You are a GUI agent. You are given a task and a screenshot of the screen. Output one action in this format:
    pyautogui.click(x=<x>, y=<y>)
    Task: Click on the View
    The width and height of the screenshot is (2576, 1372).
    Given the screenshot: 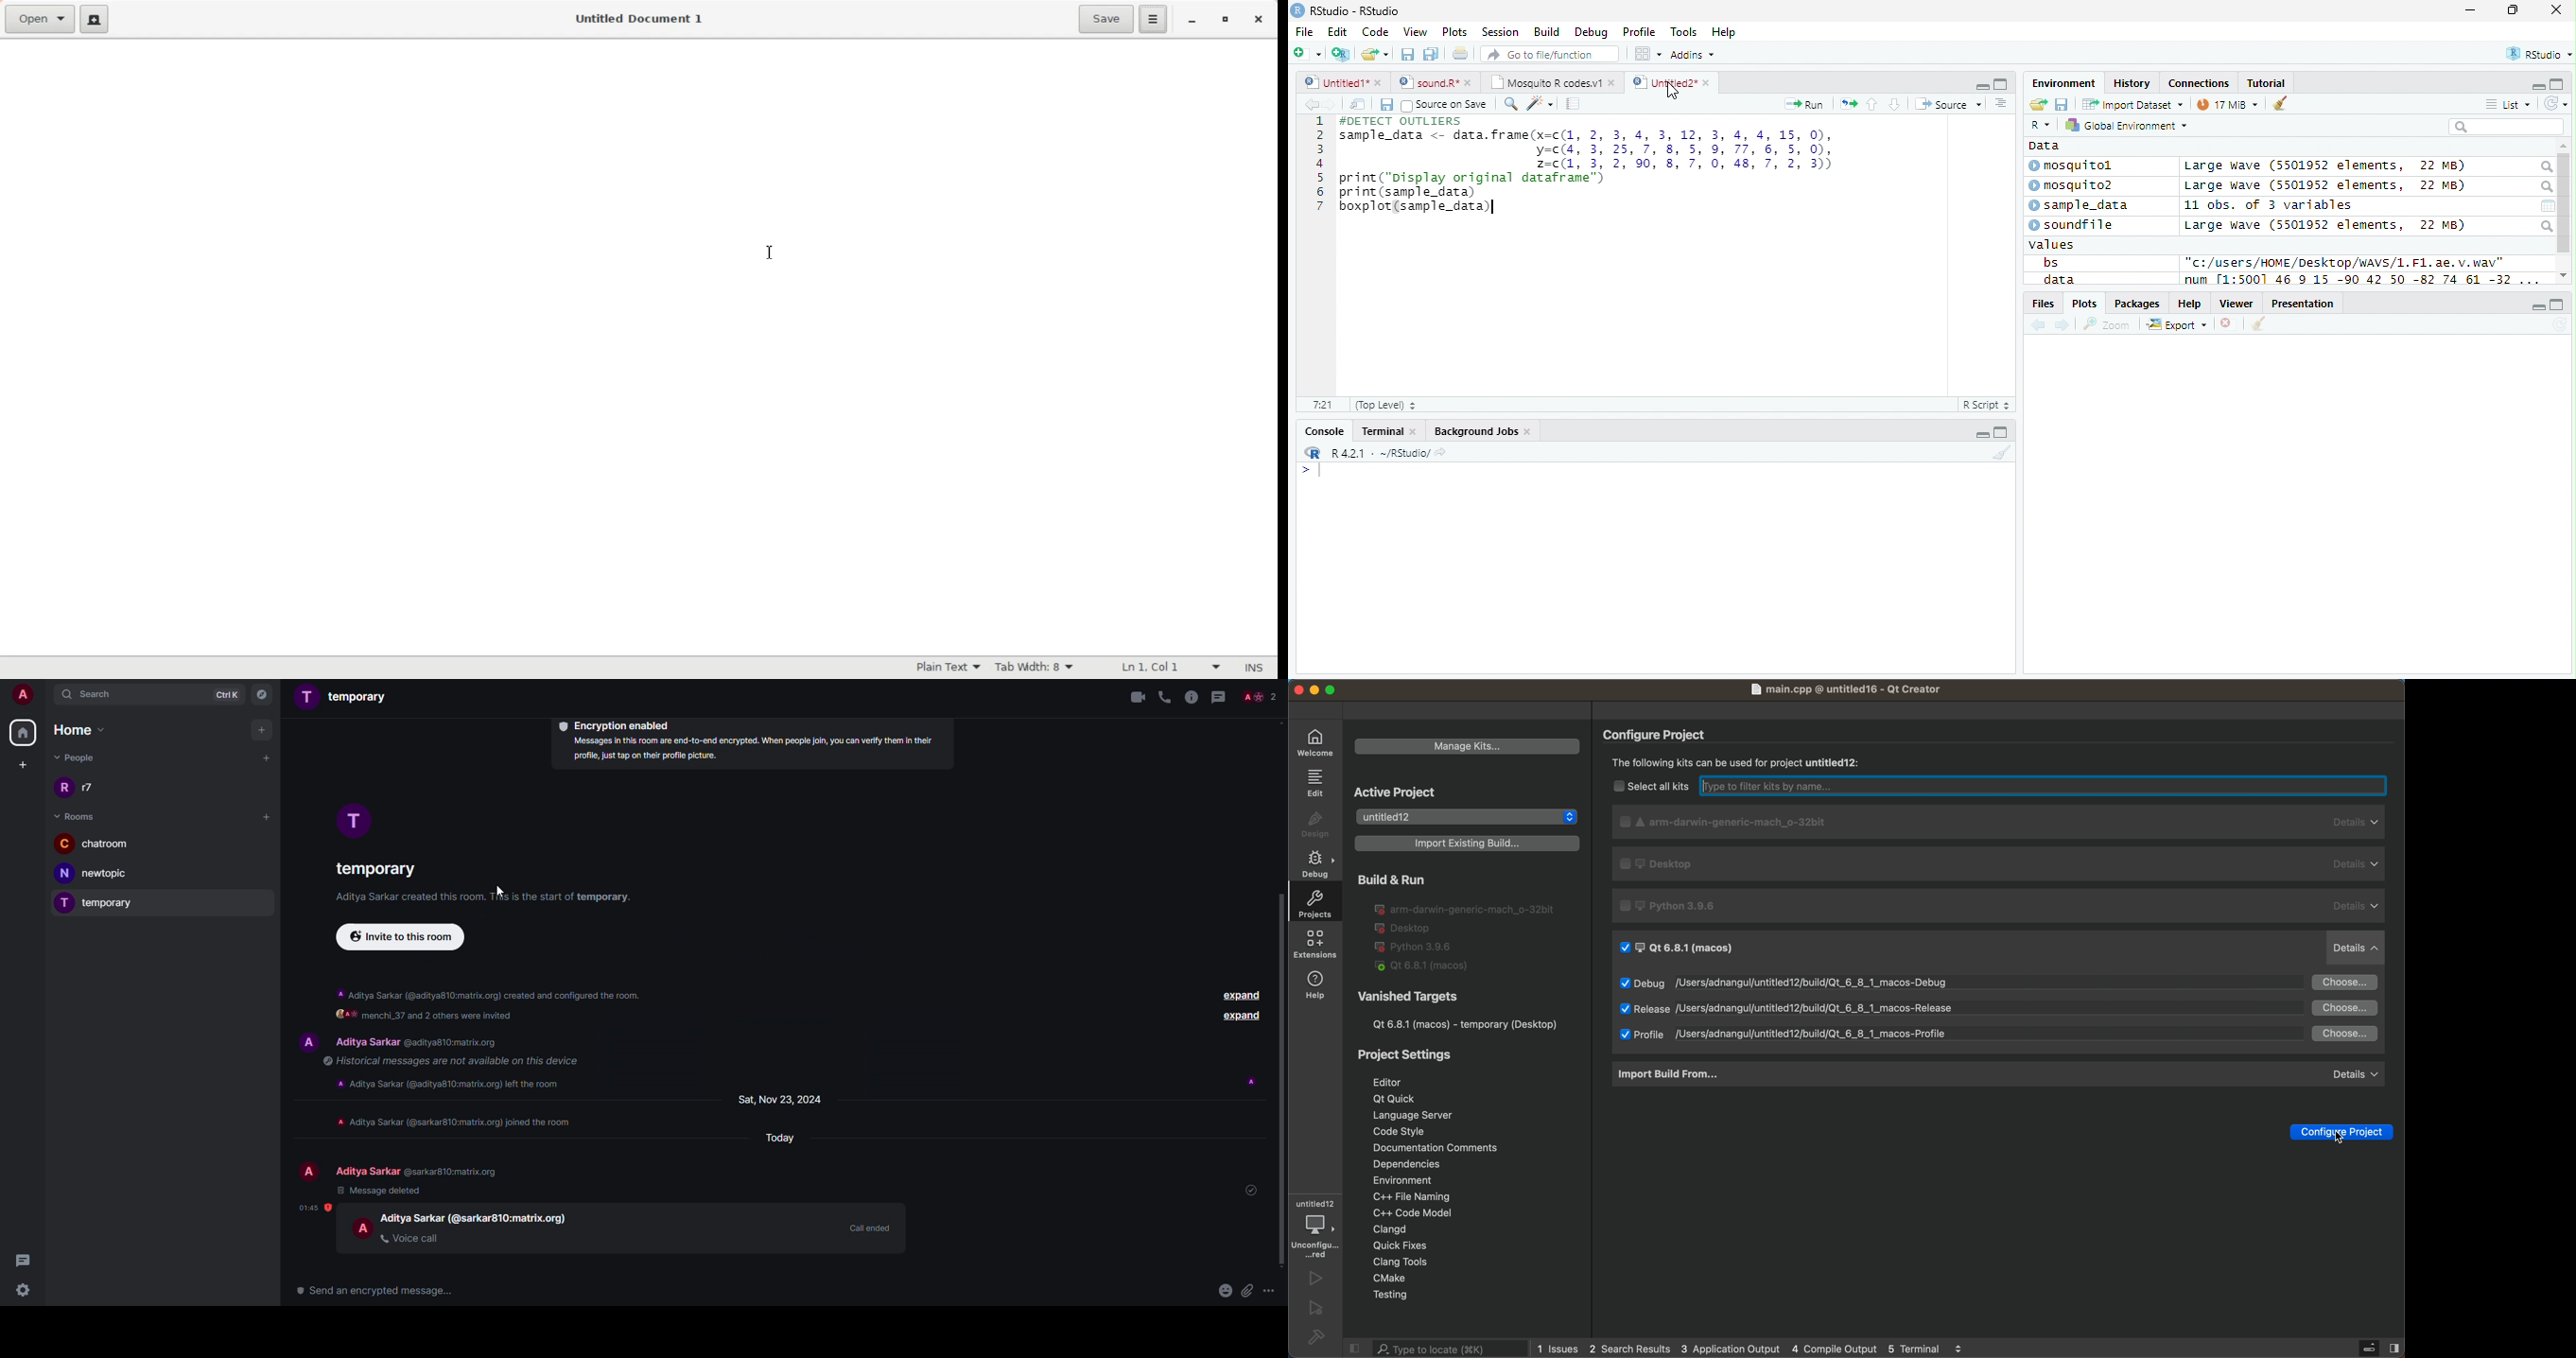 What is the action you would take?
    pyautogui.click(x=1417, y=31)
    